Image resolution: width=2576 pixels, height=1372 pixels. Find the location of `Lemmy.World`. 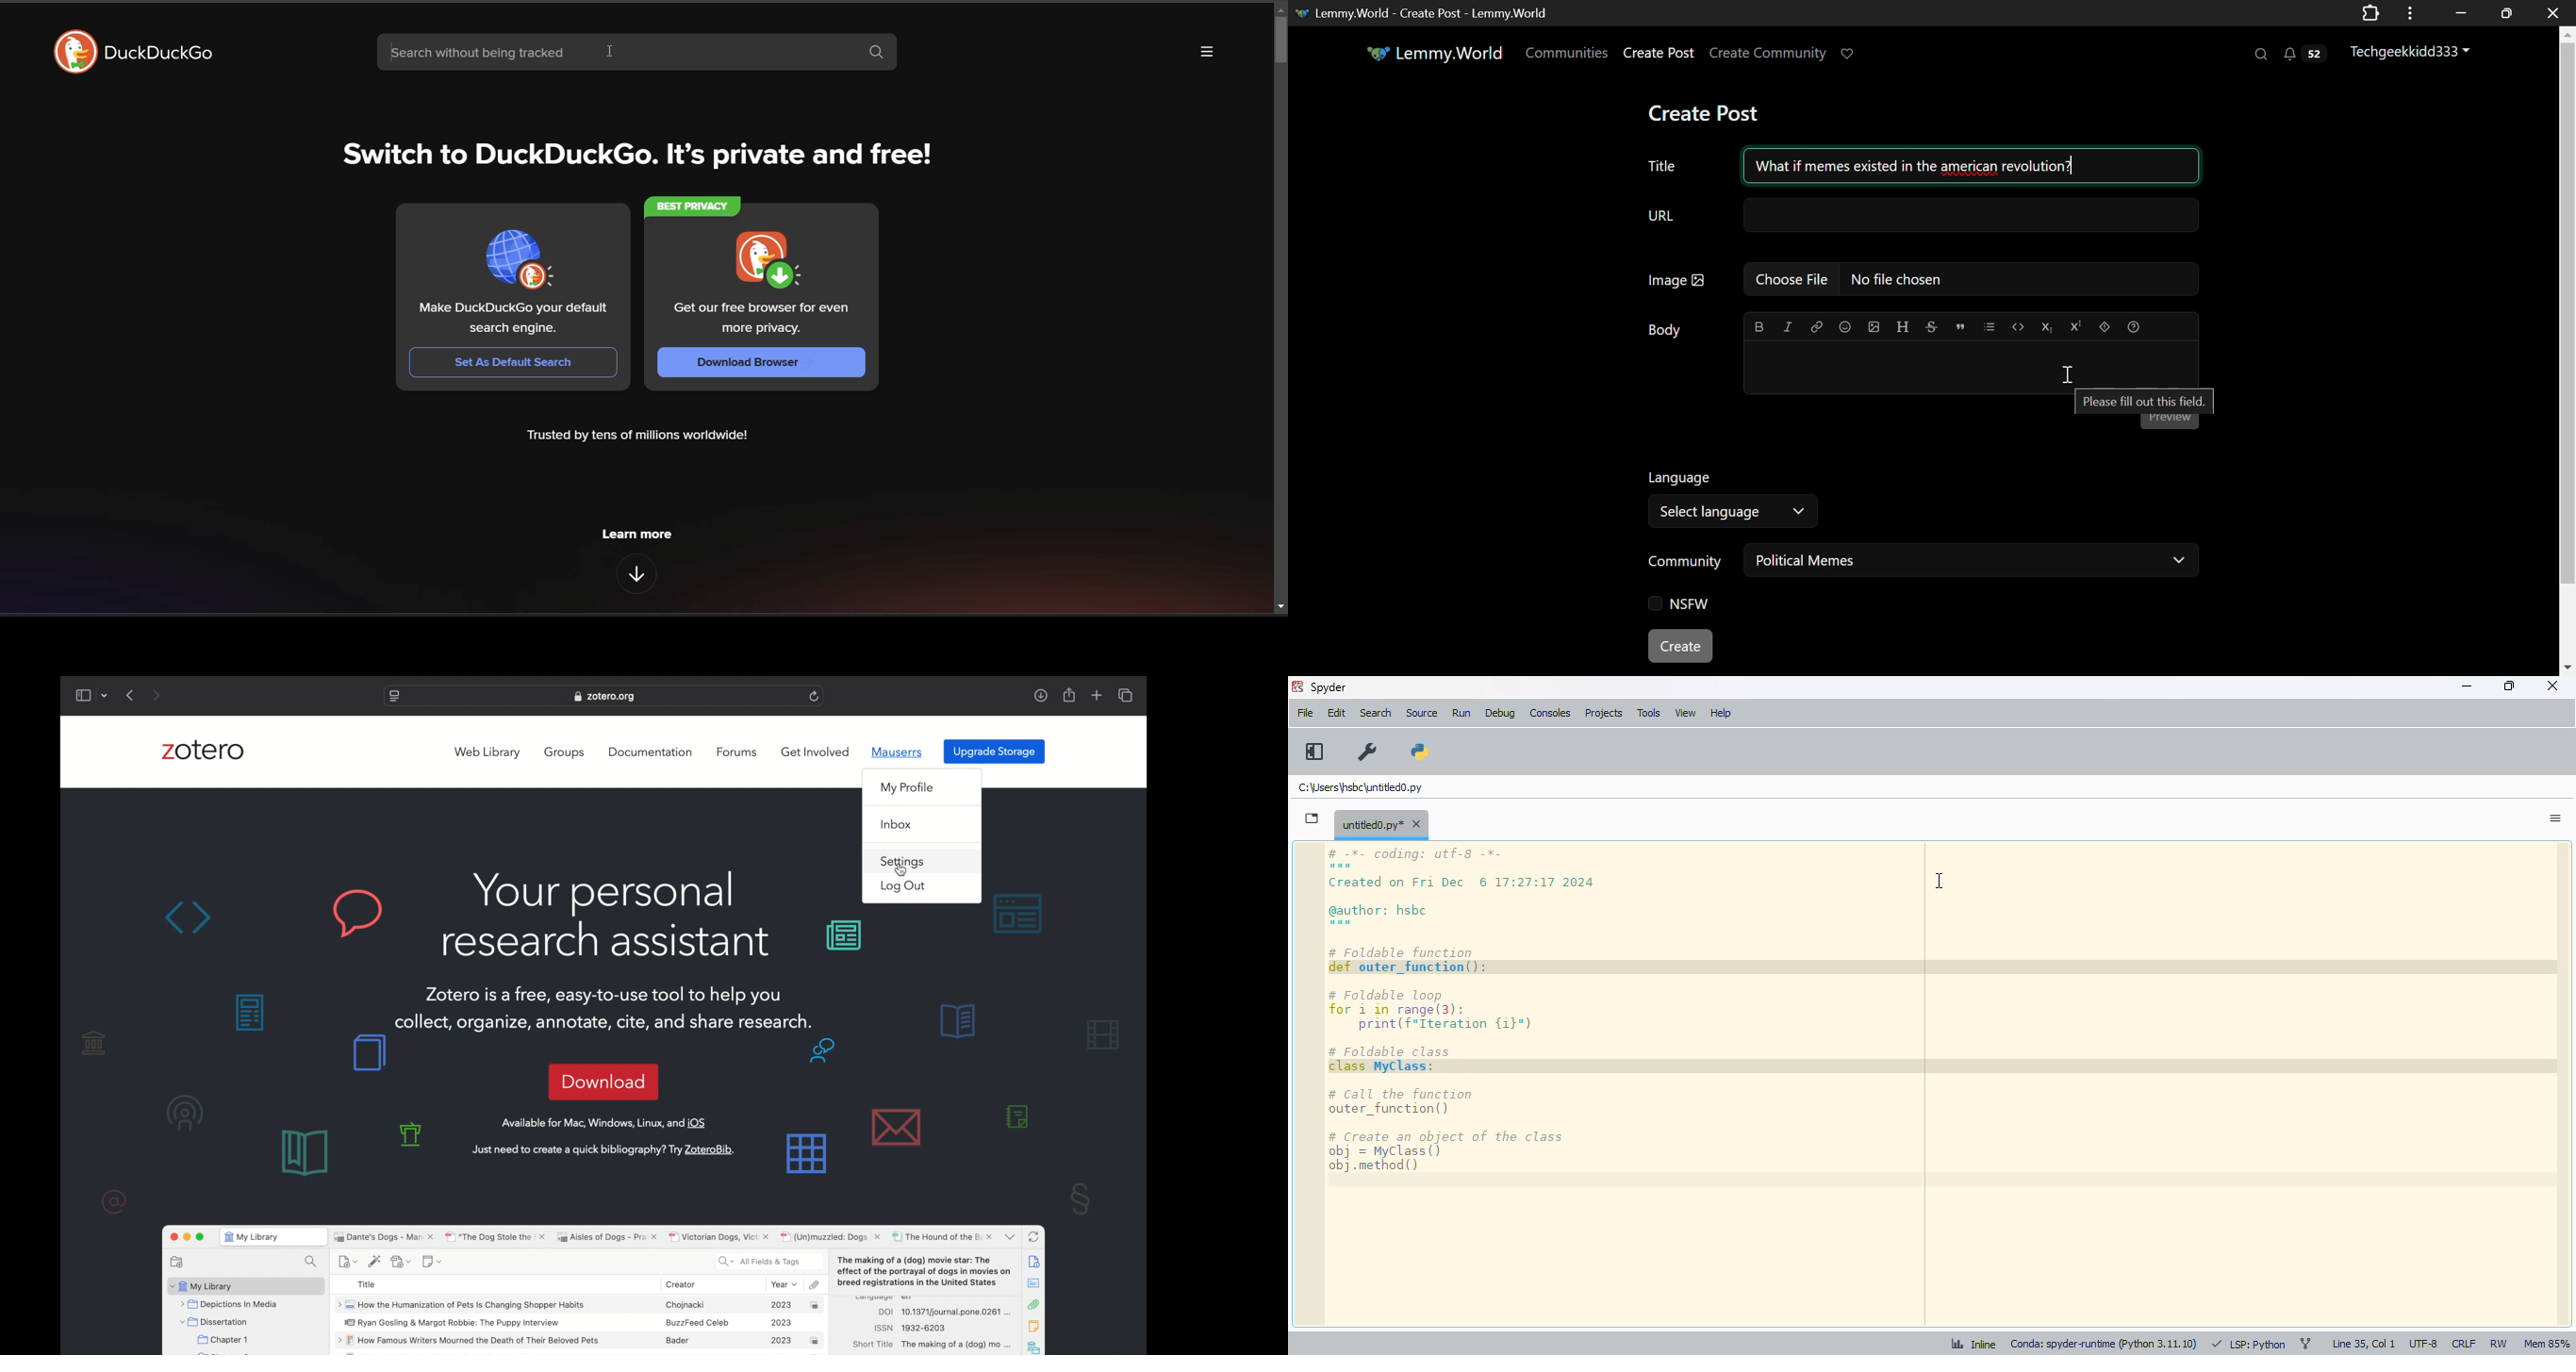

Lemmy.World is located at coordinates (1434, 52).